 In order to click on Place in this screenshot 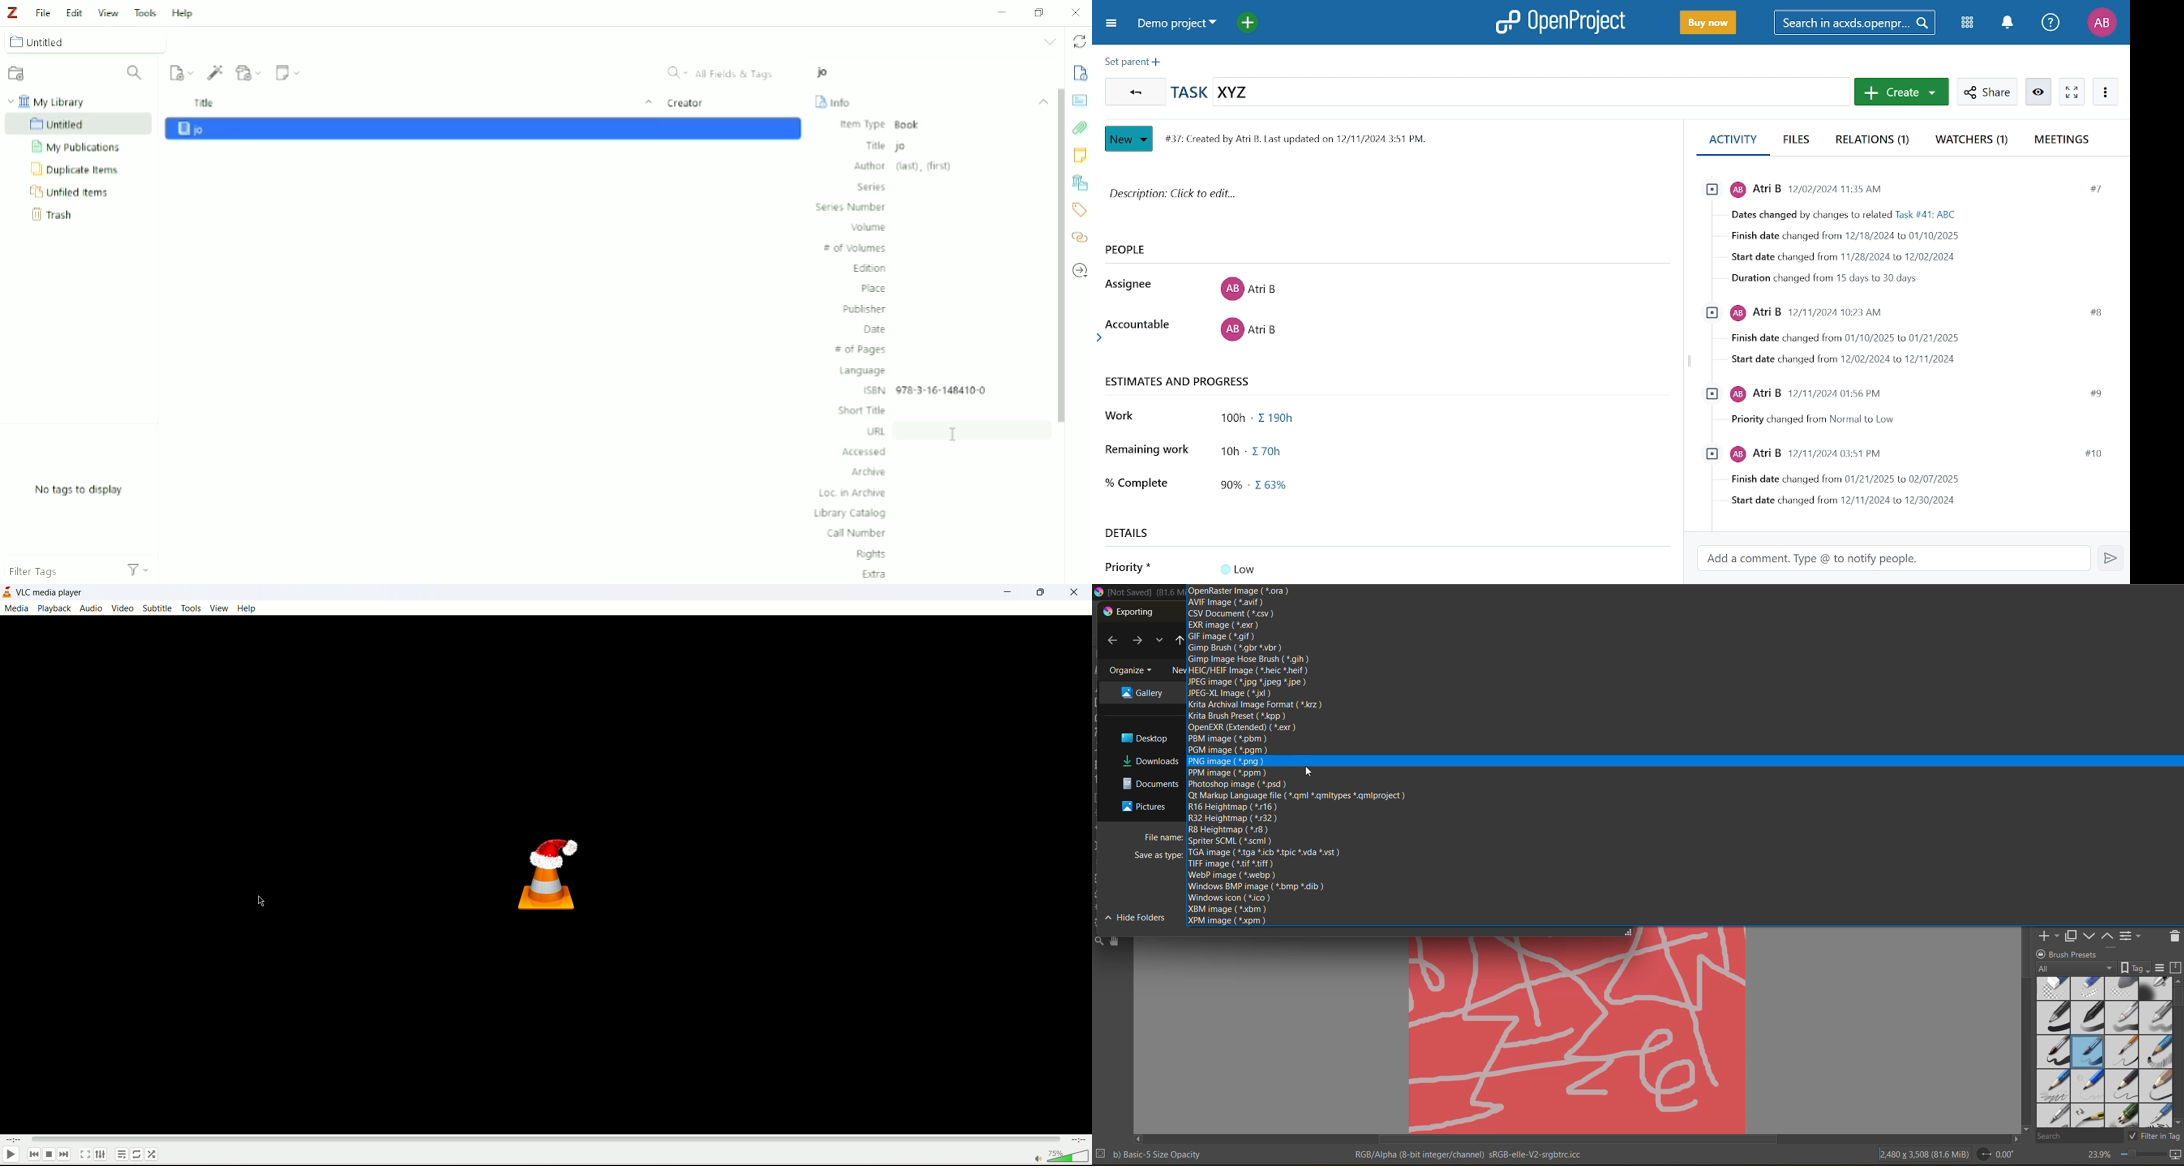, I will do `click(873, 288)`.